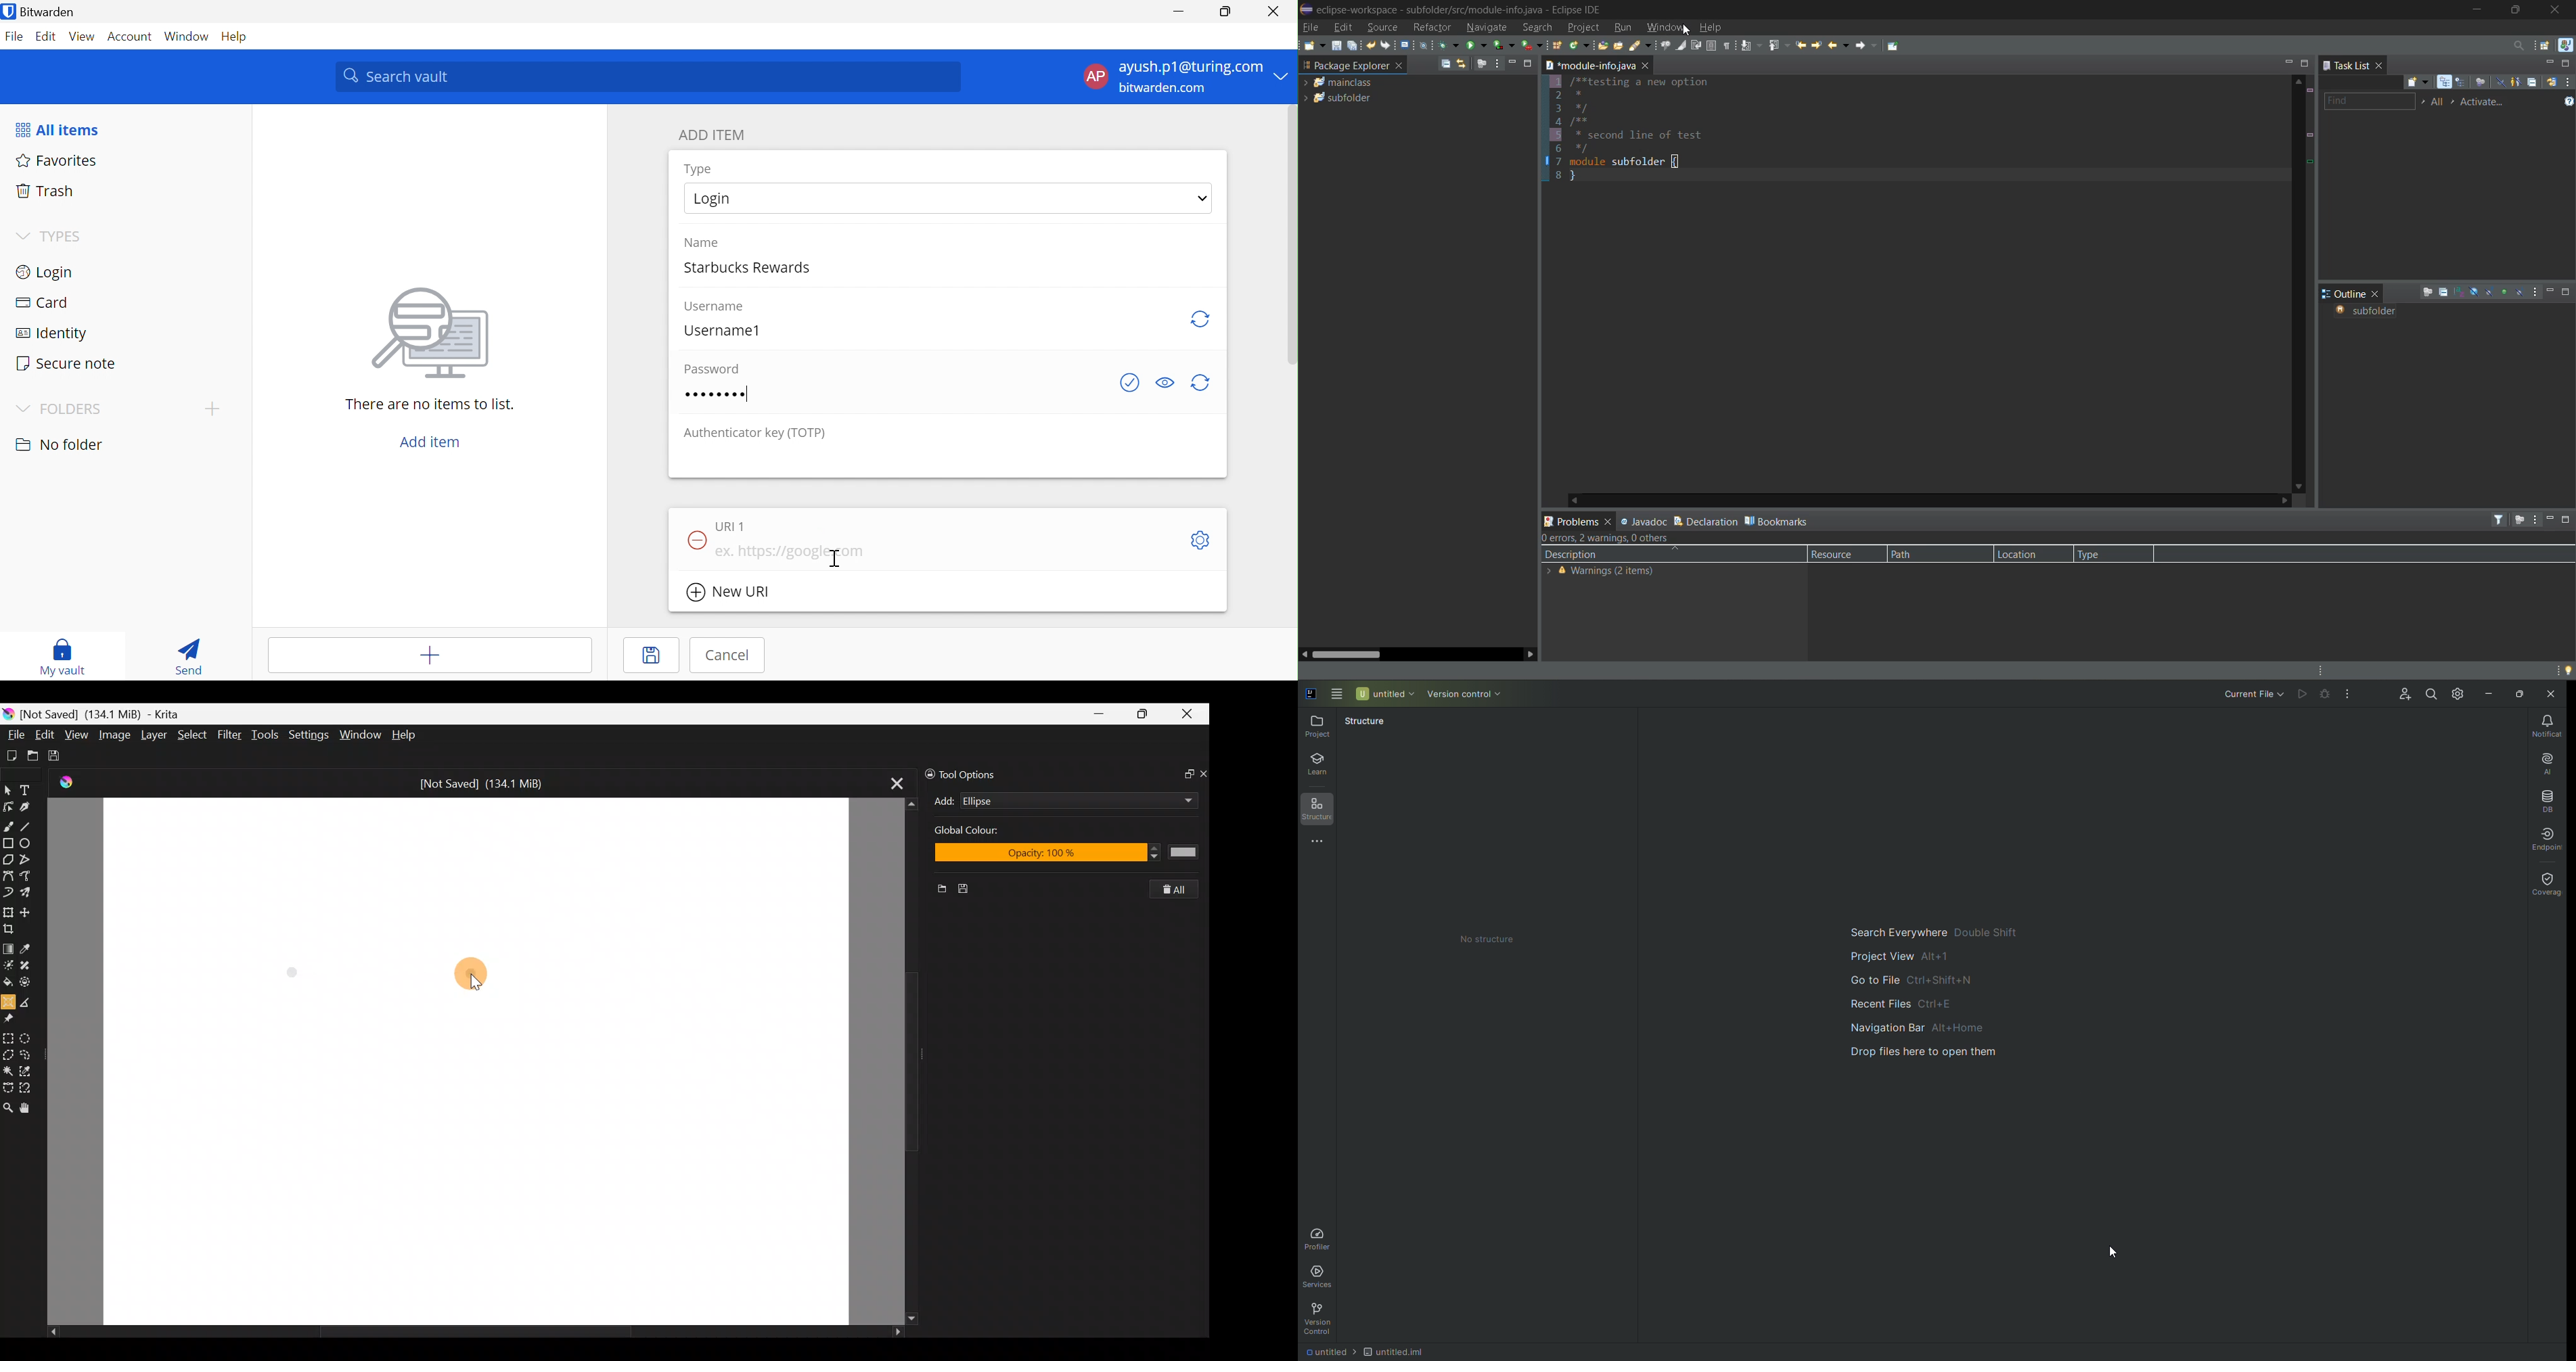 The height and width of the screenshot is (1372, 2576). I want to click on Sample a colour from image/current layer, so click(27, 946).